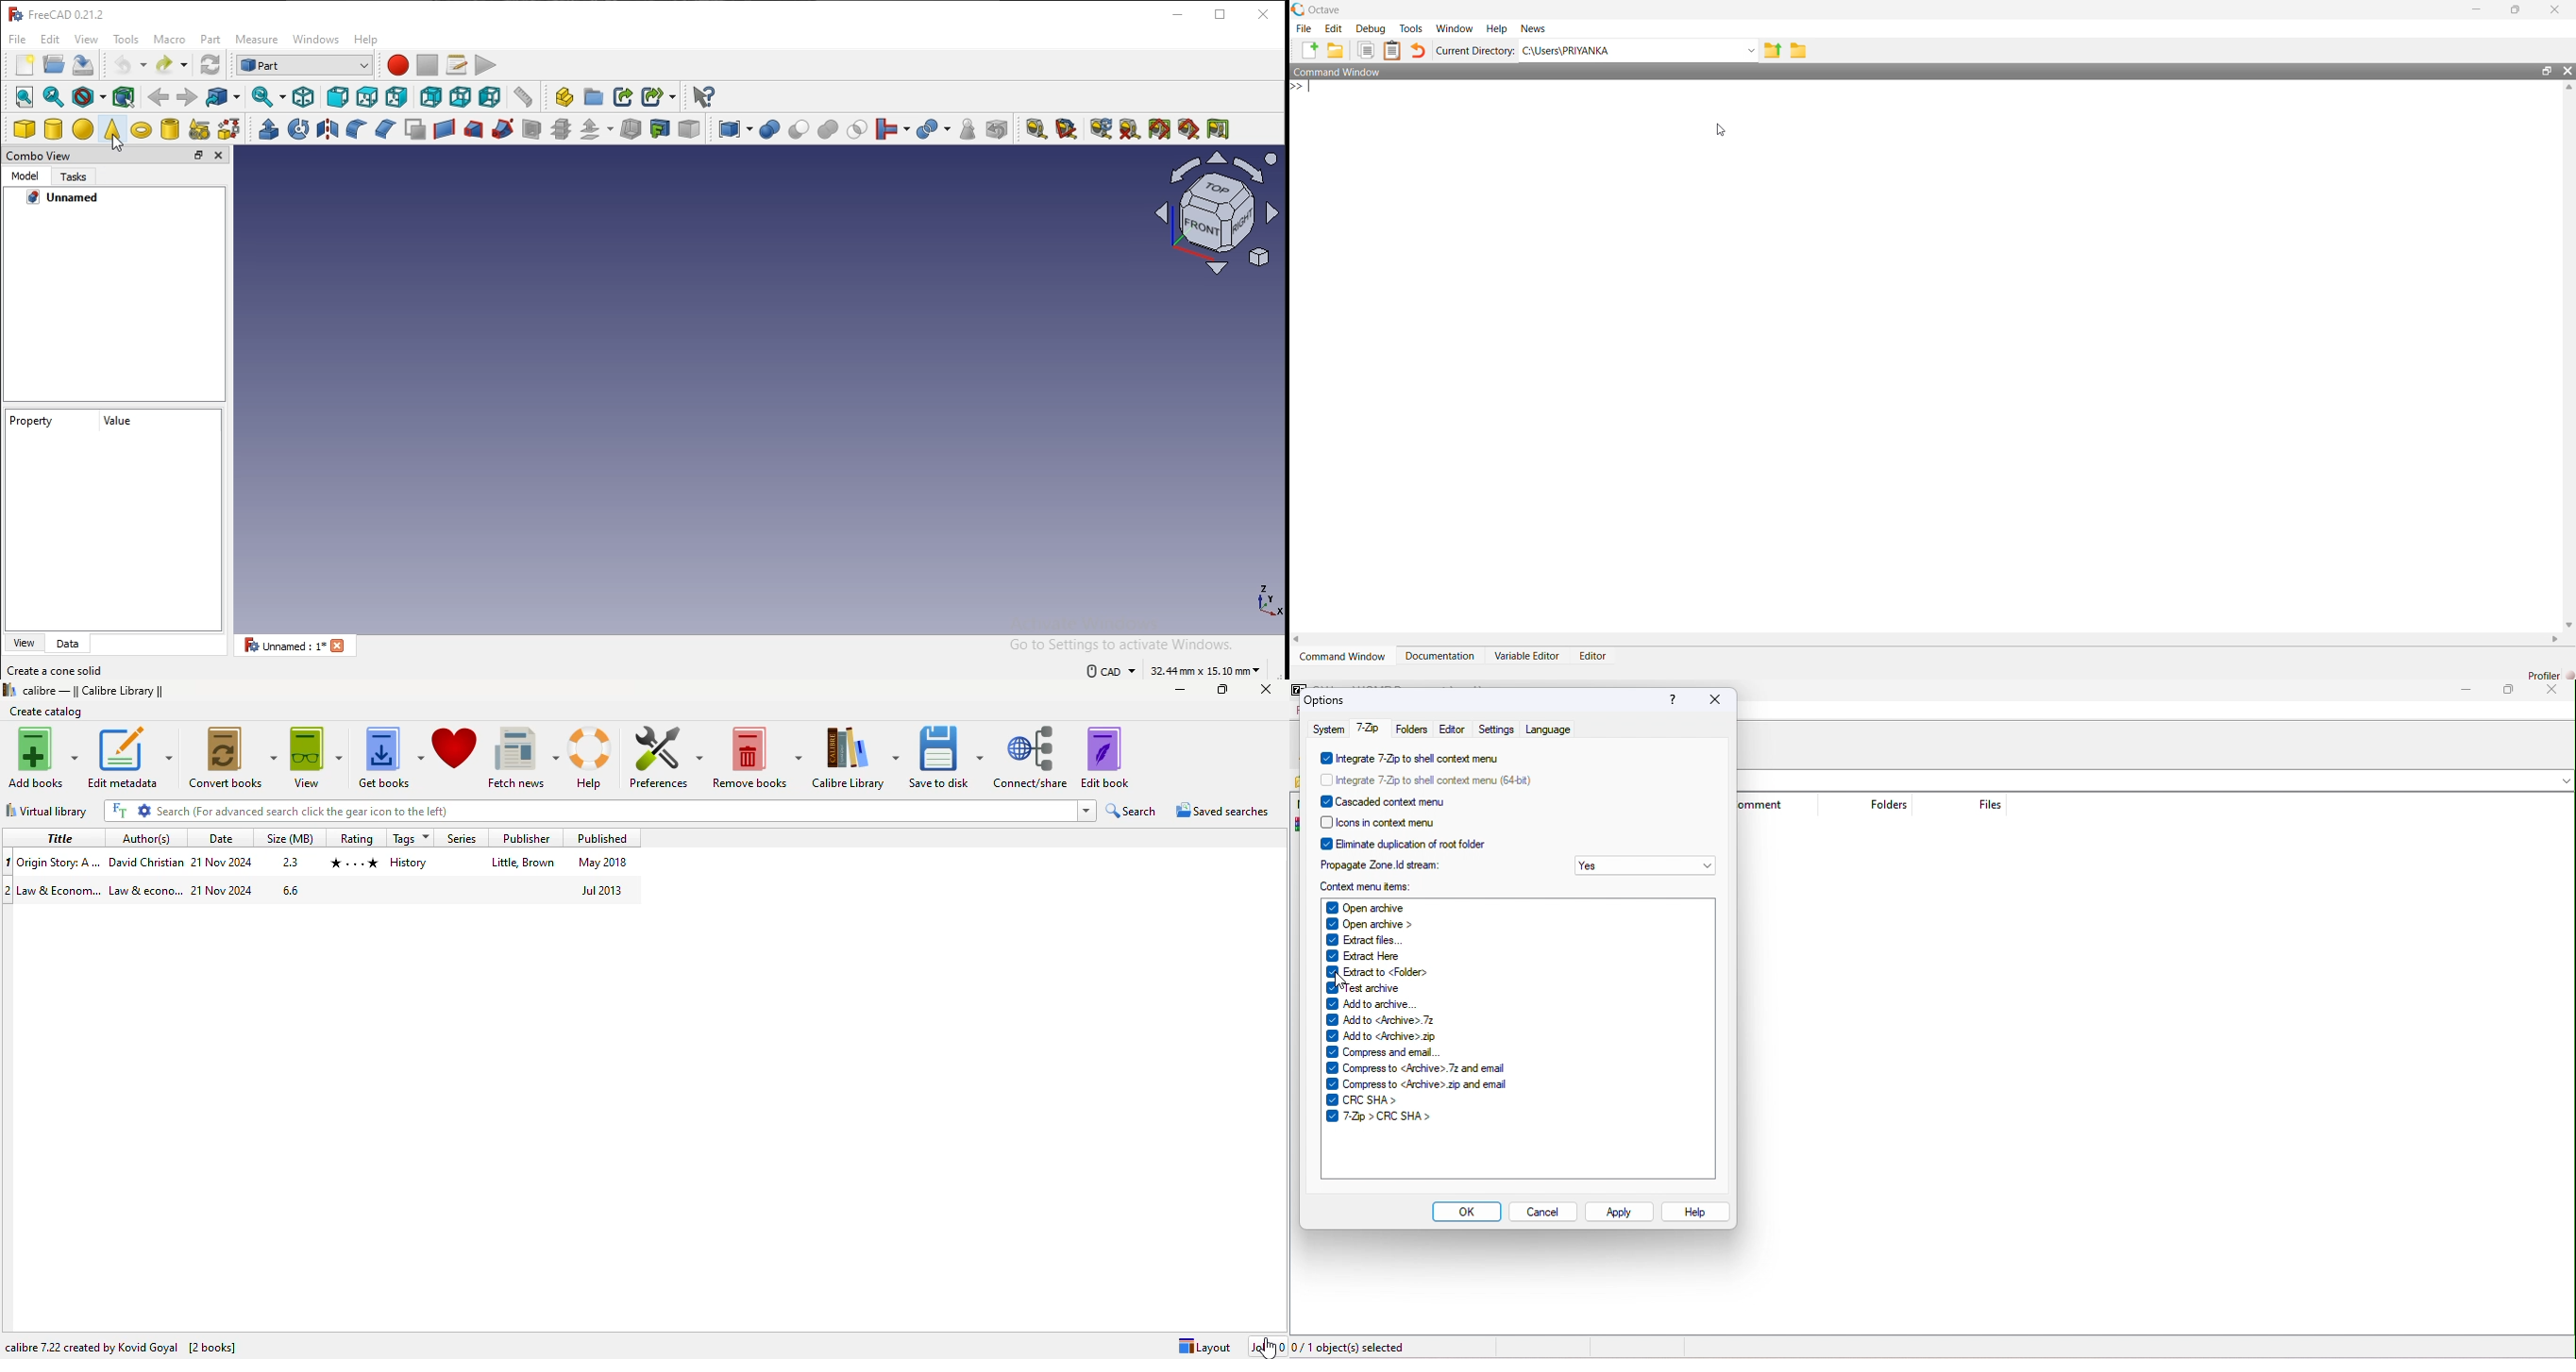 The image size is (2576, 1372). Describe the element at coordinates (693, 129) in the screenshot. I see `color per face` at that location.